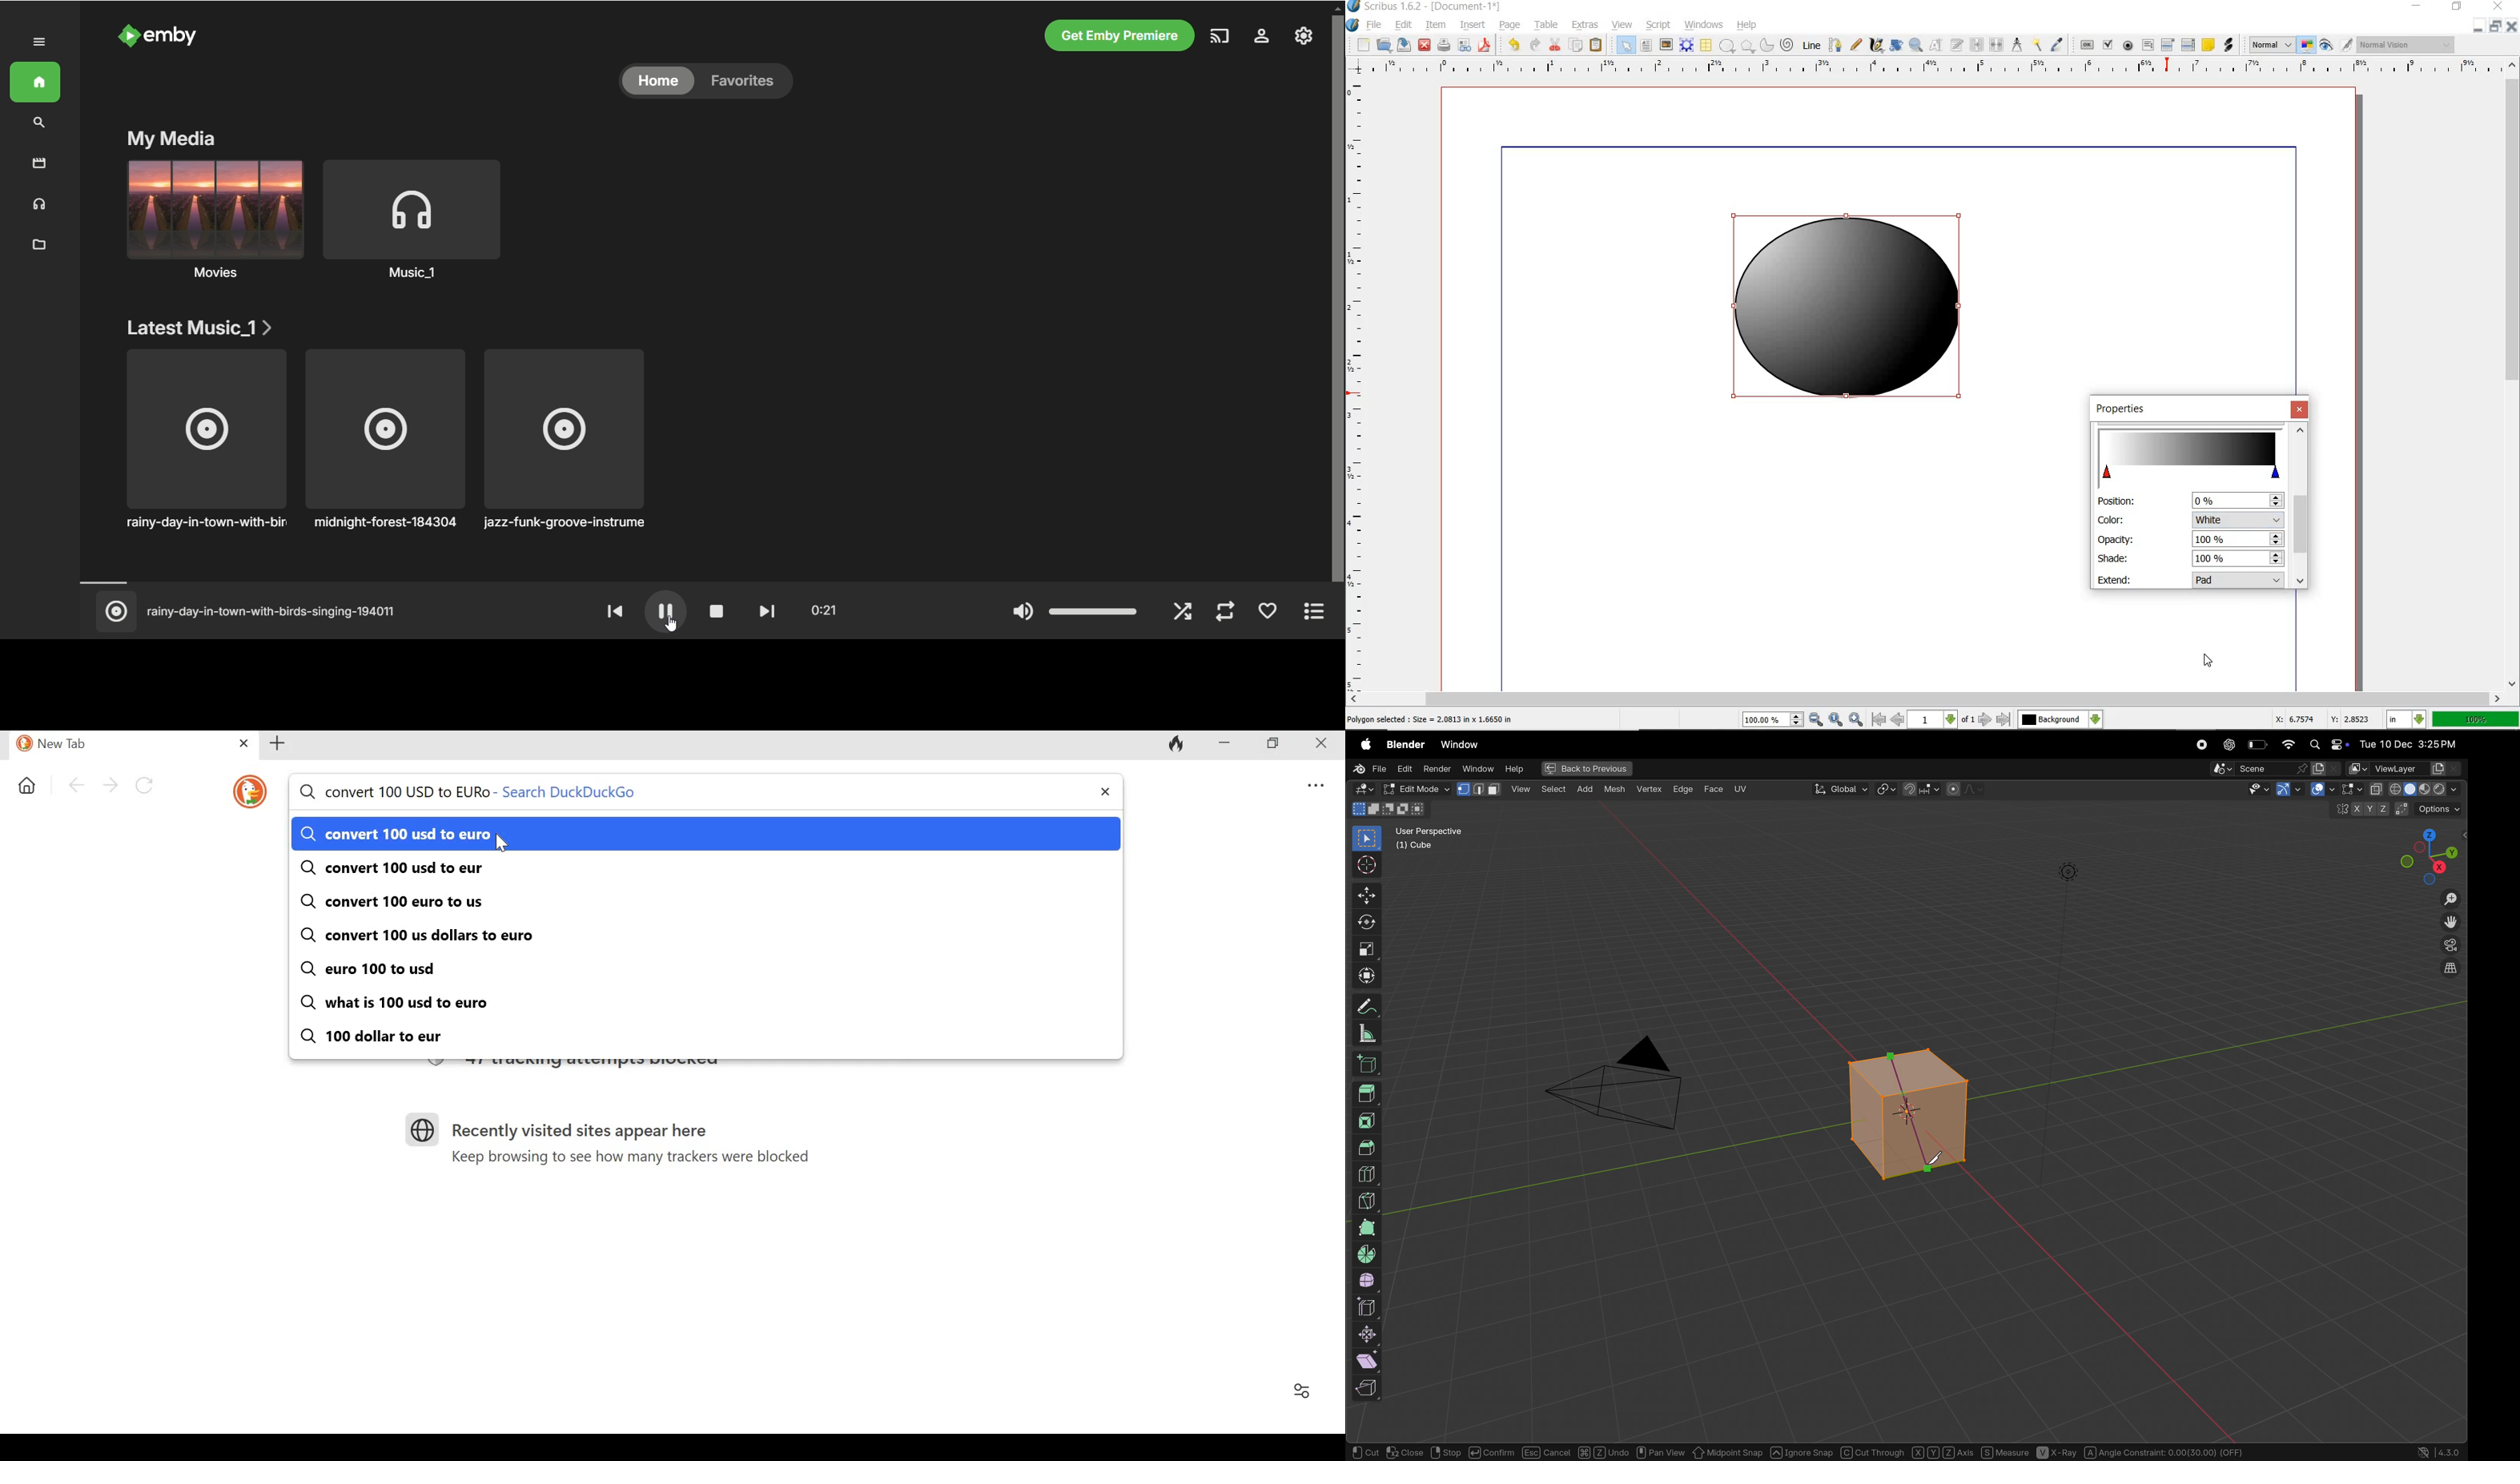 Image resolution: width=2520 pixels, height=1484 pixels. Describe the element at coordinates (2299, 581) in the screenshot. I see `scroll down` at that location.